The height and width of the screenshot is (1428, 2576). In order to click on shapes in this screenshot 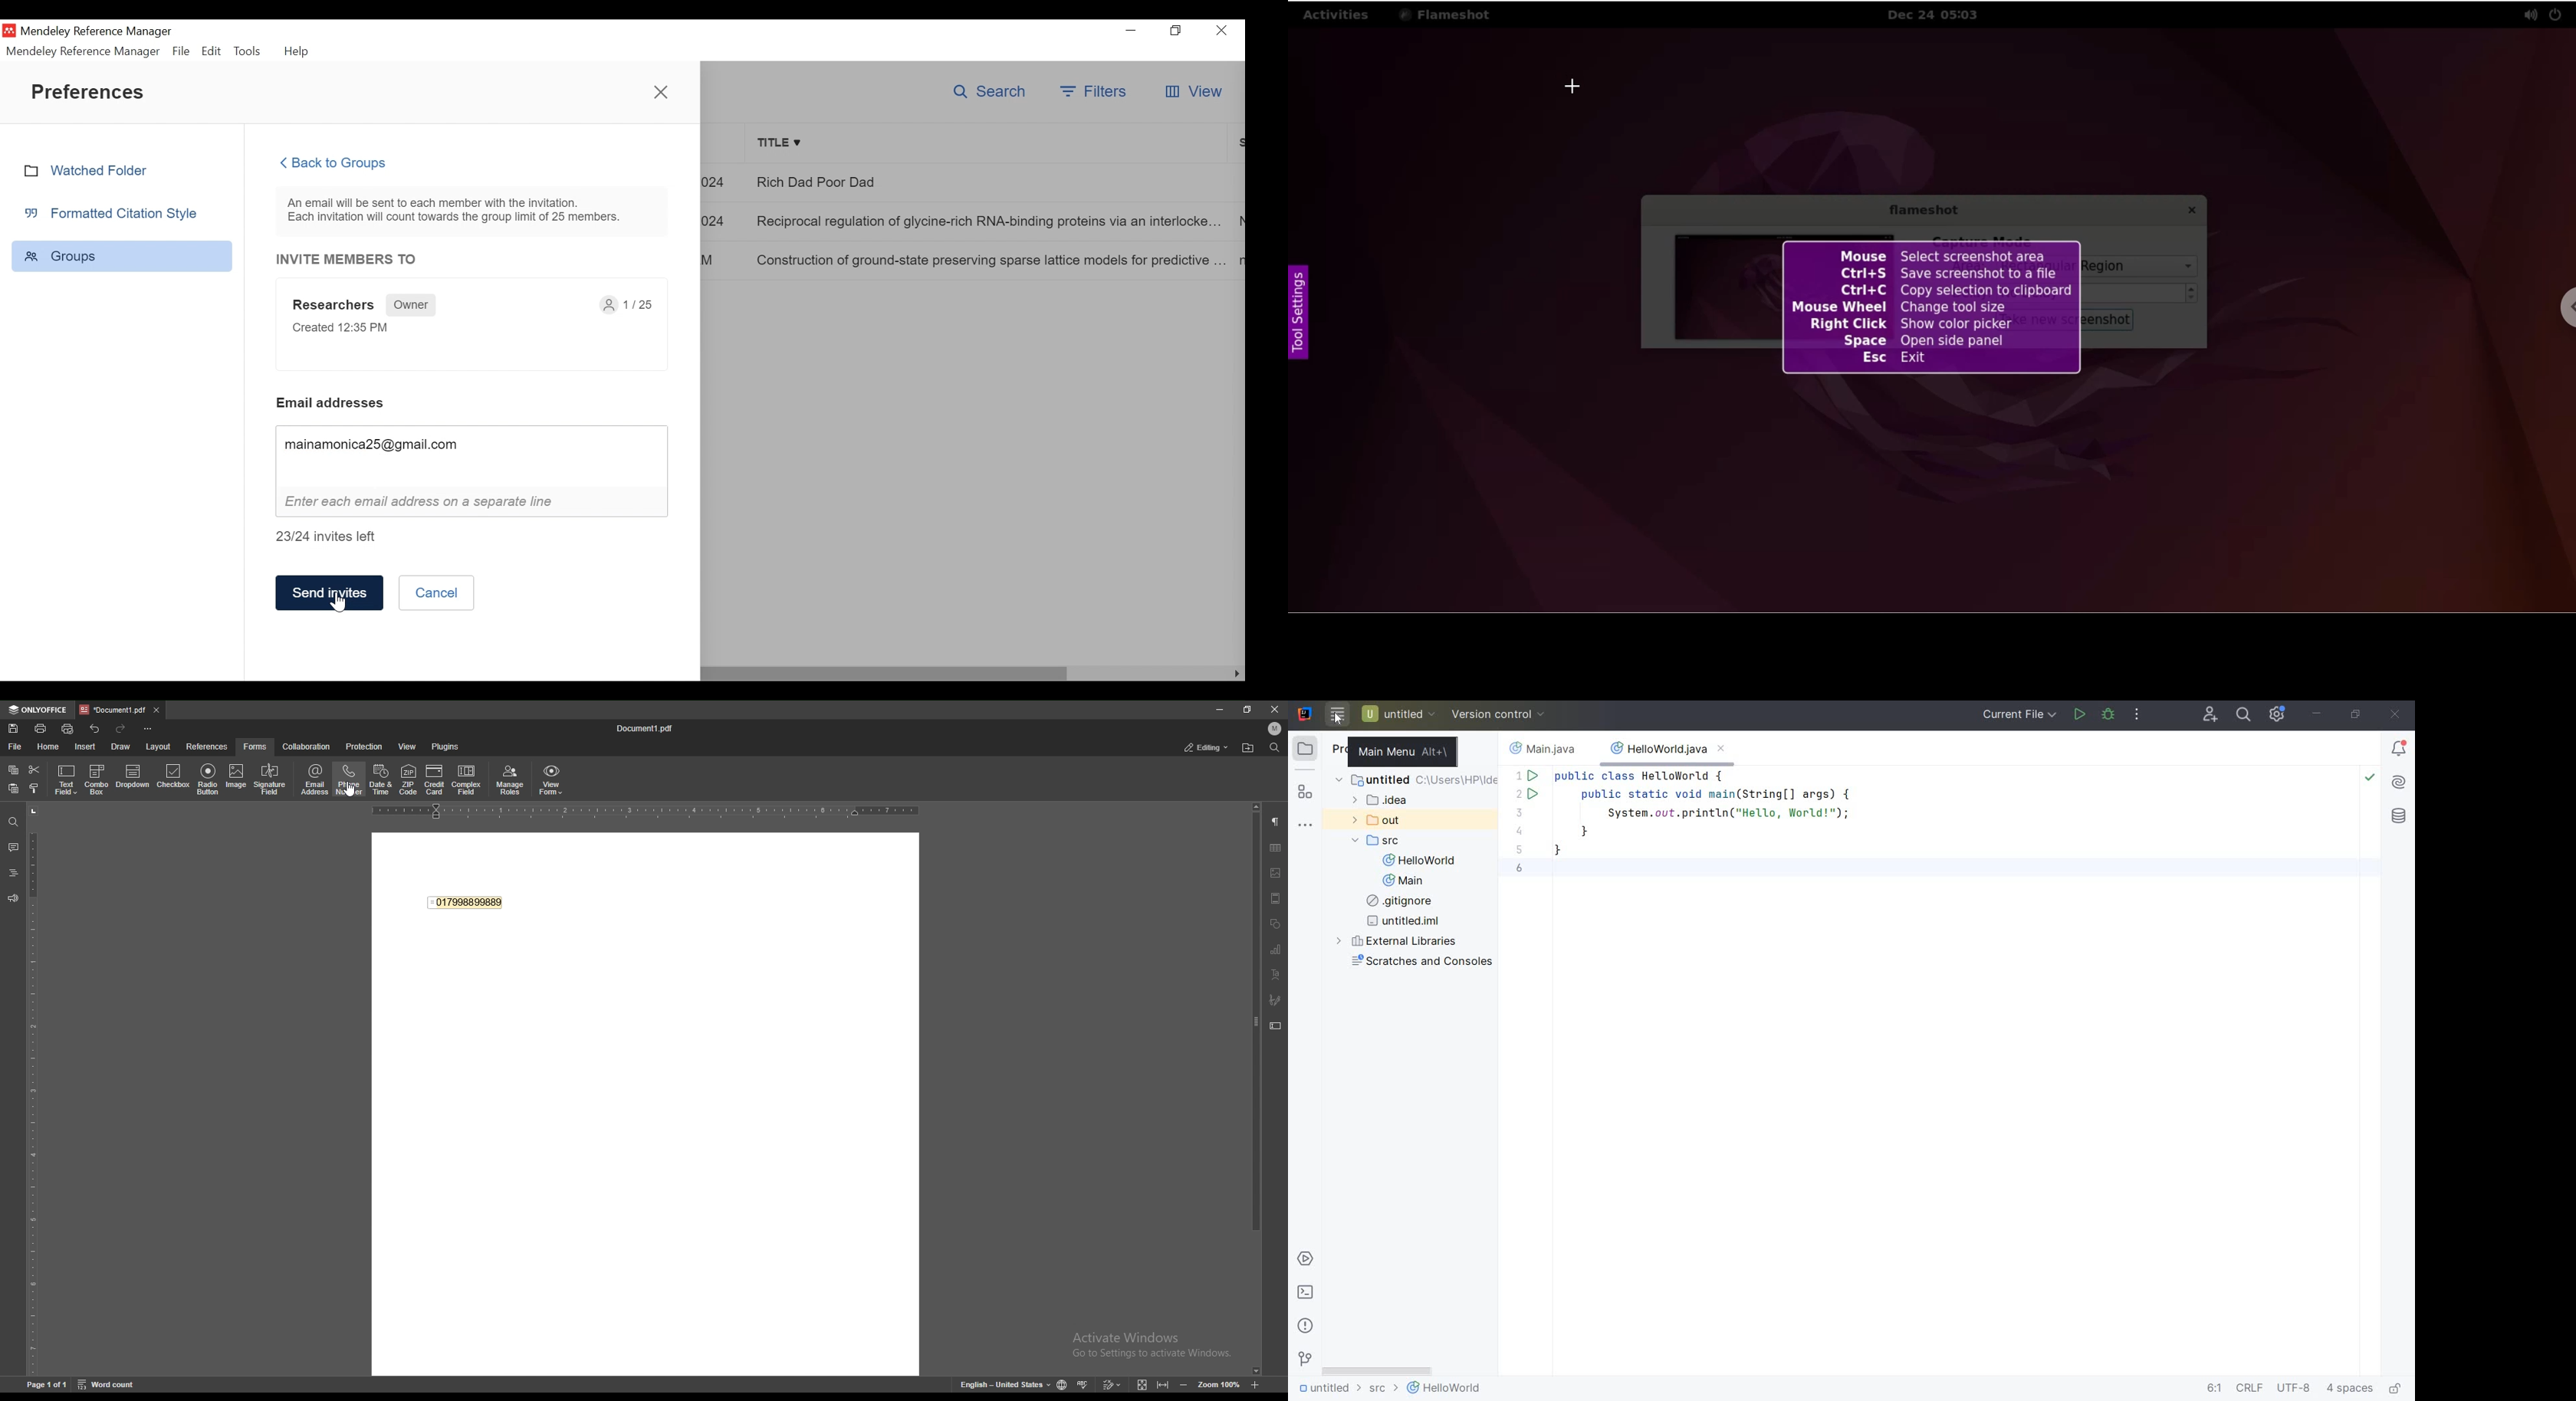, I will do `click(1277, 922)`.